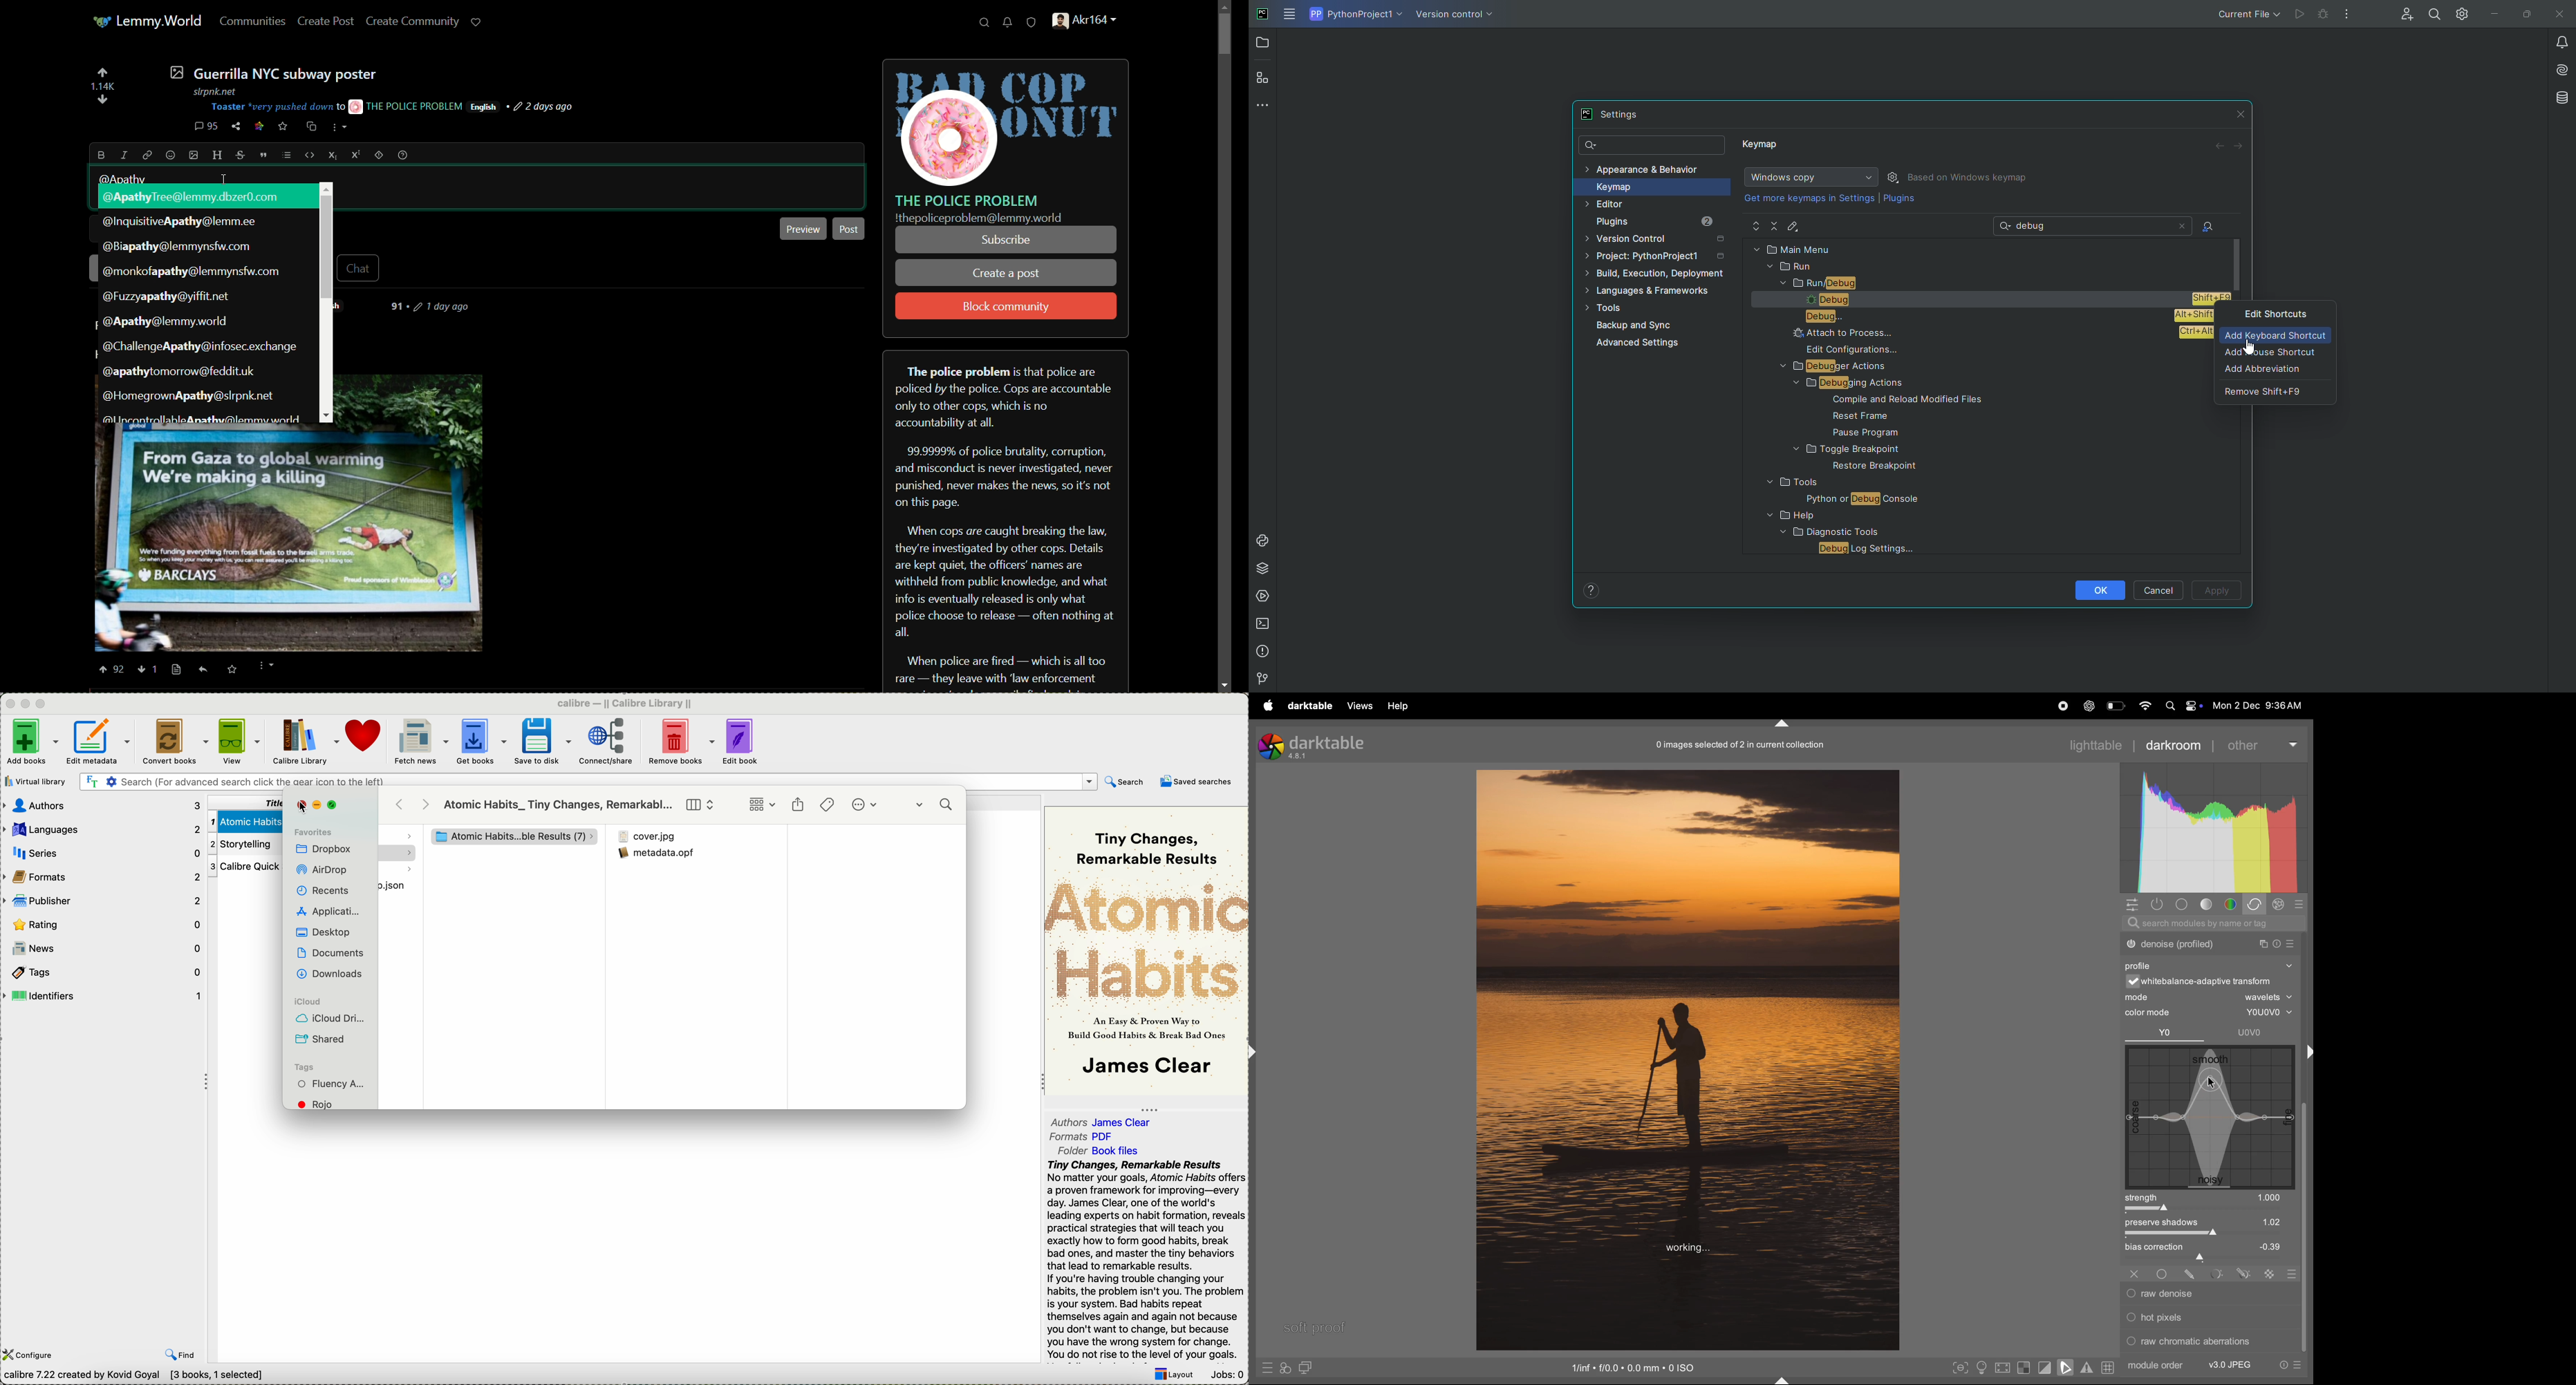  I want to click on Appearance, so click(1643, 168).